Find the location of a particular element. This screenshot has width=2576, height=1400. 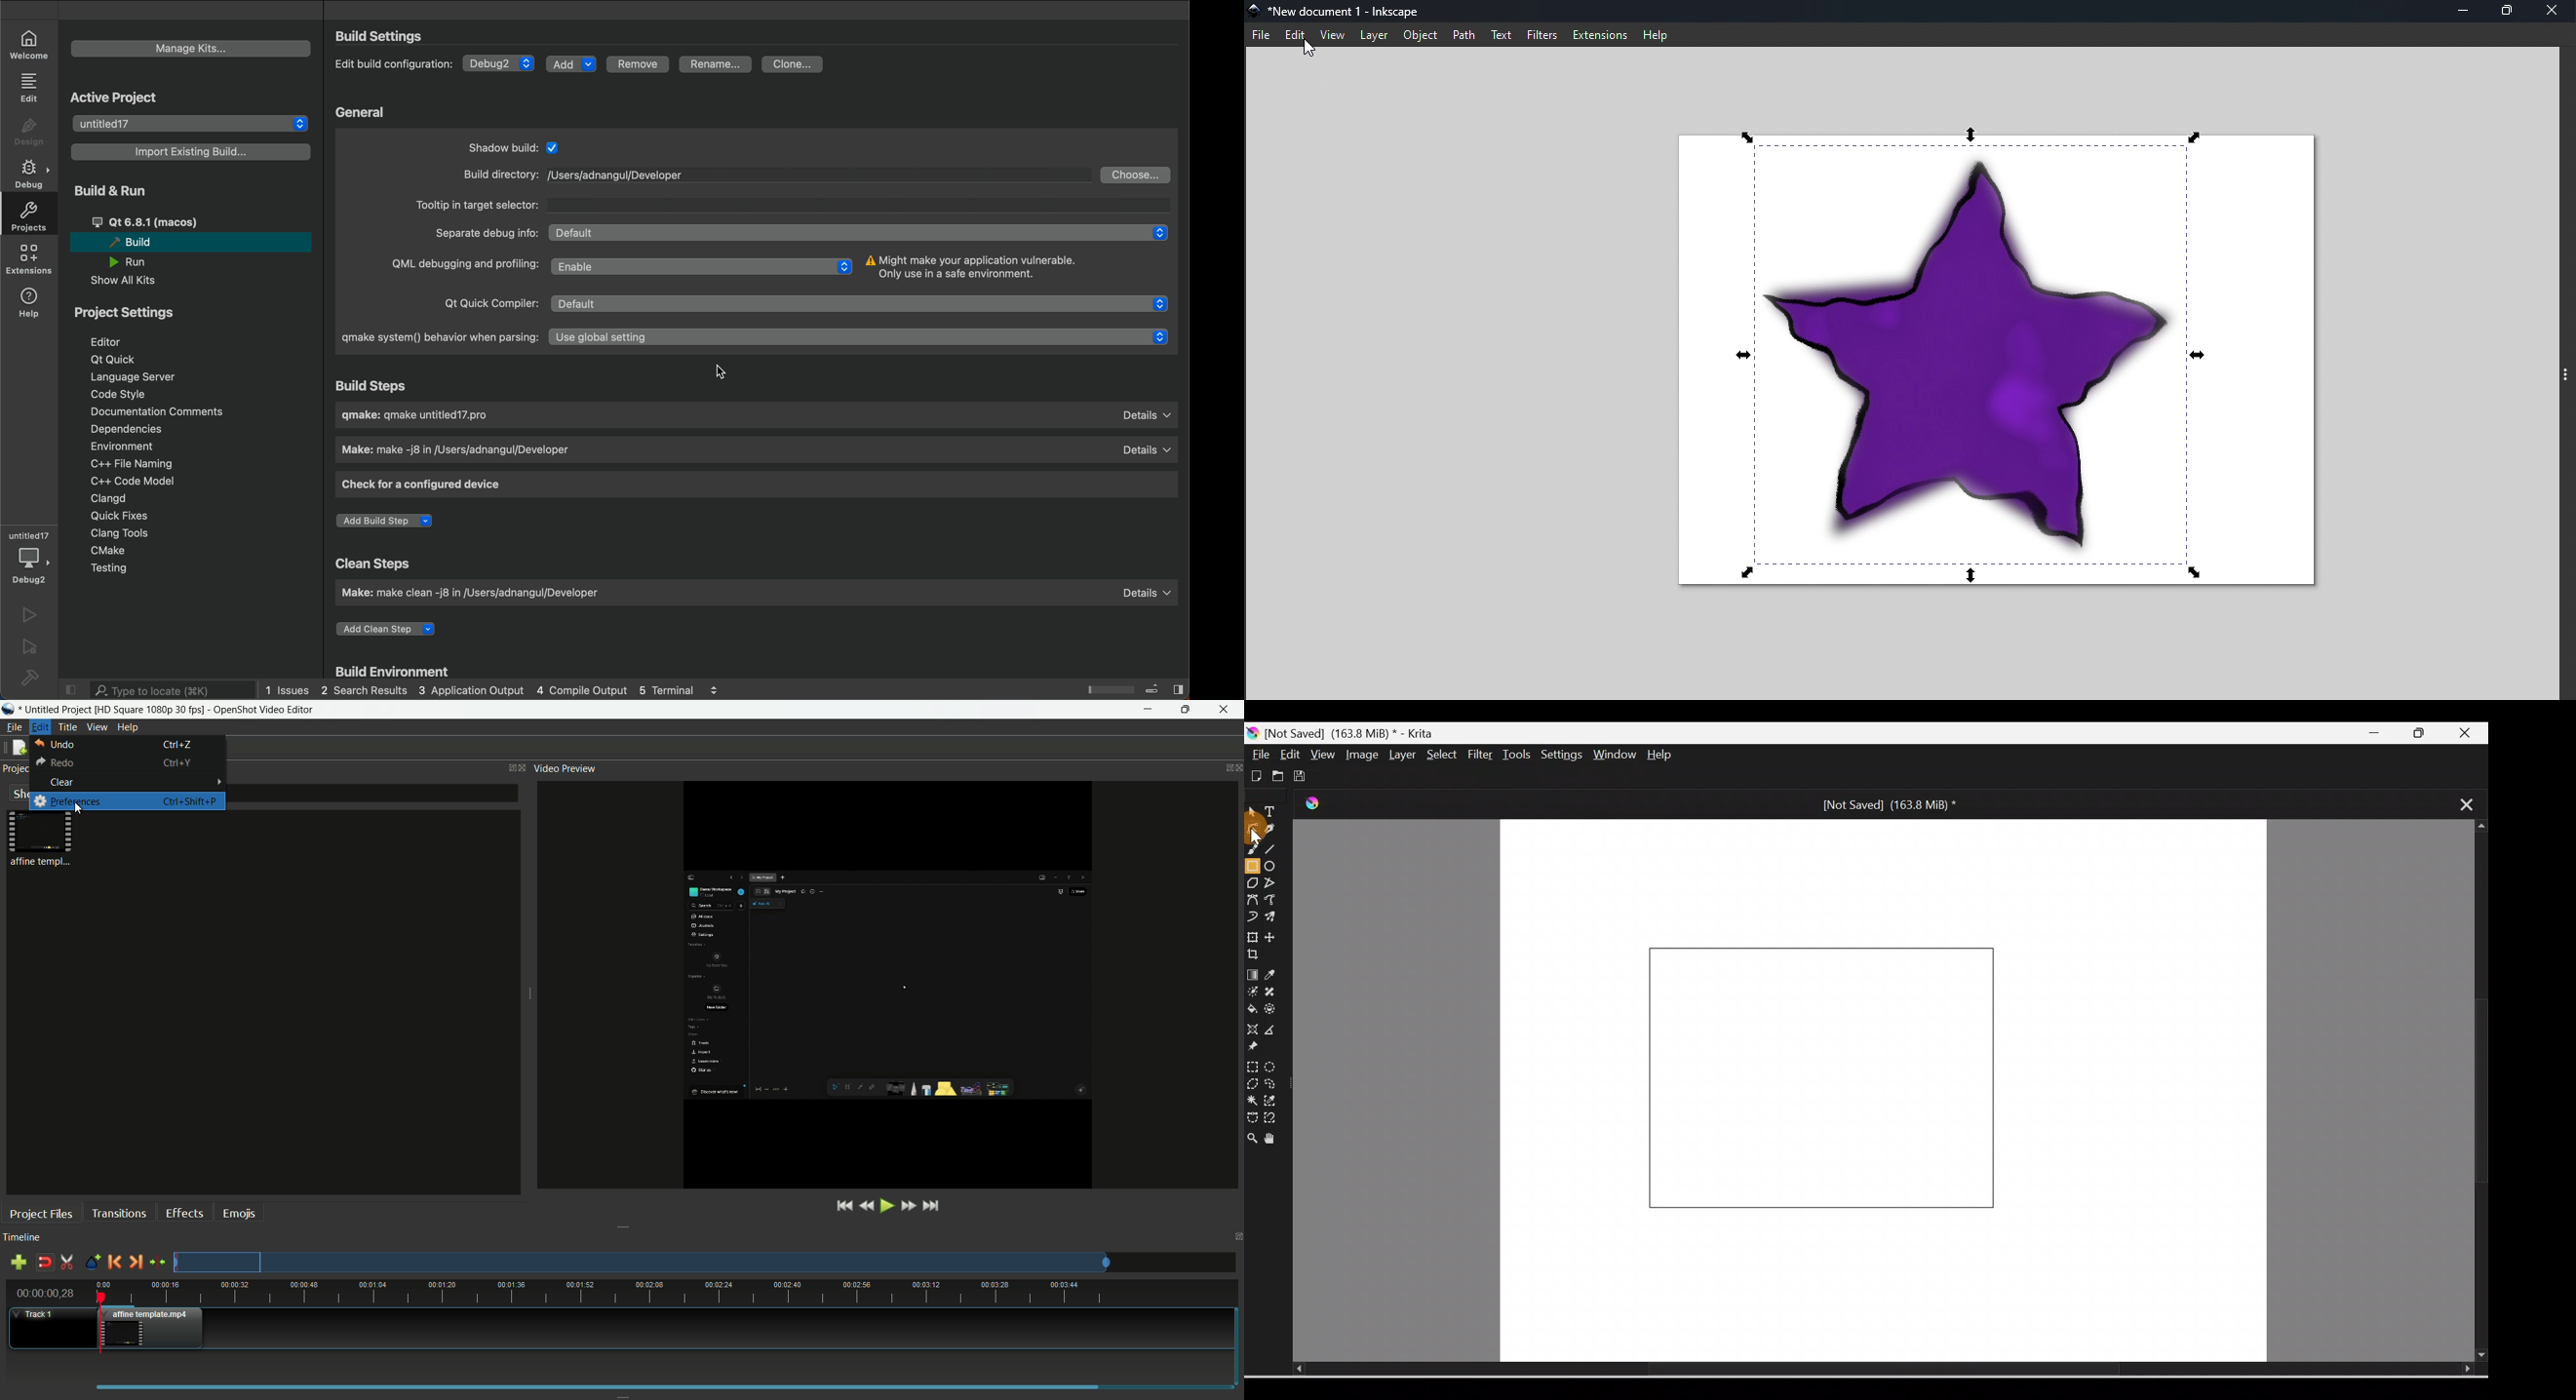

run is located at coordinates (30, 614).